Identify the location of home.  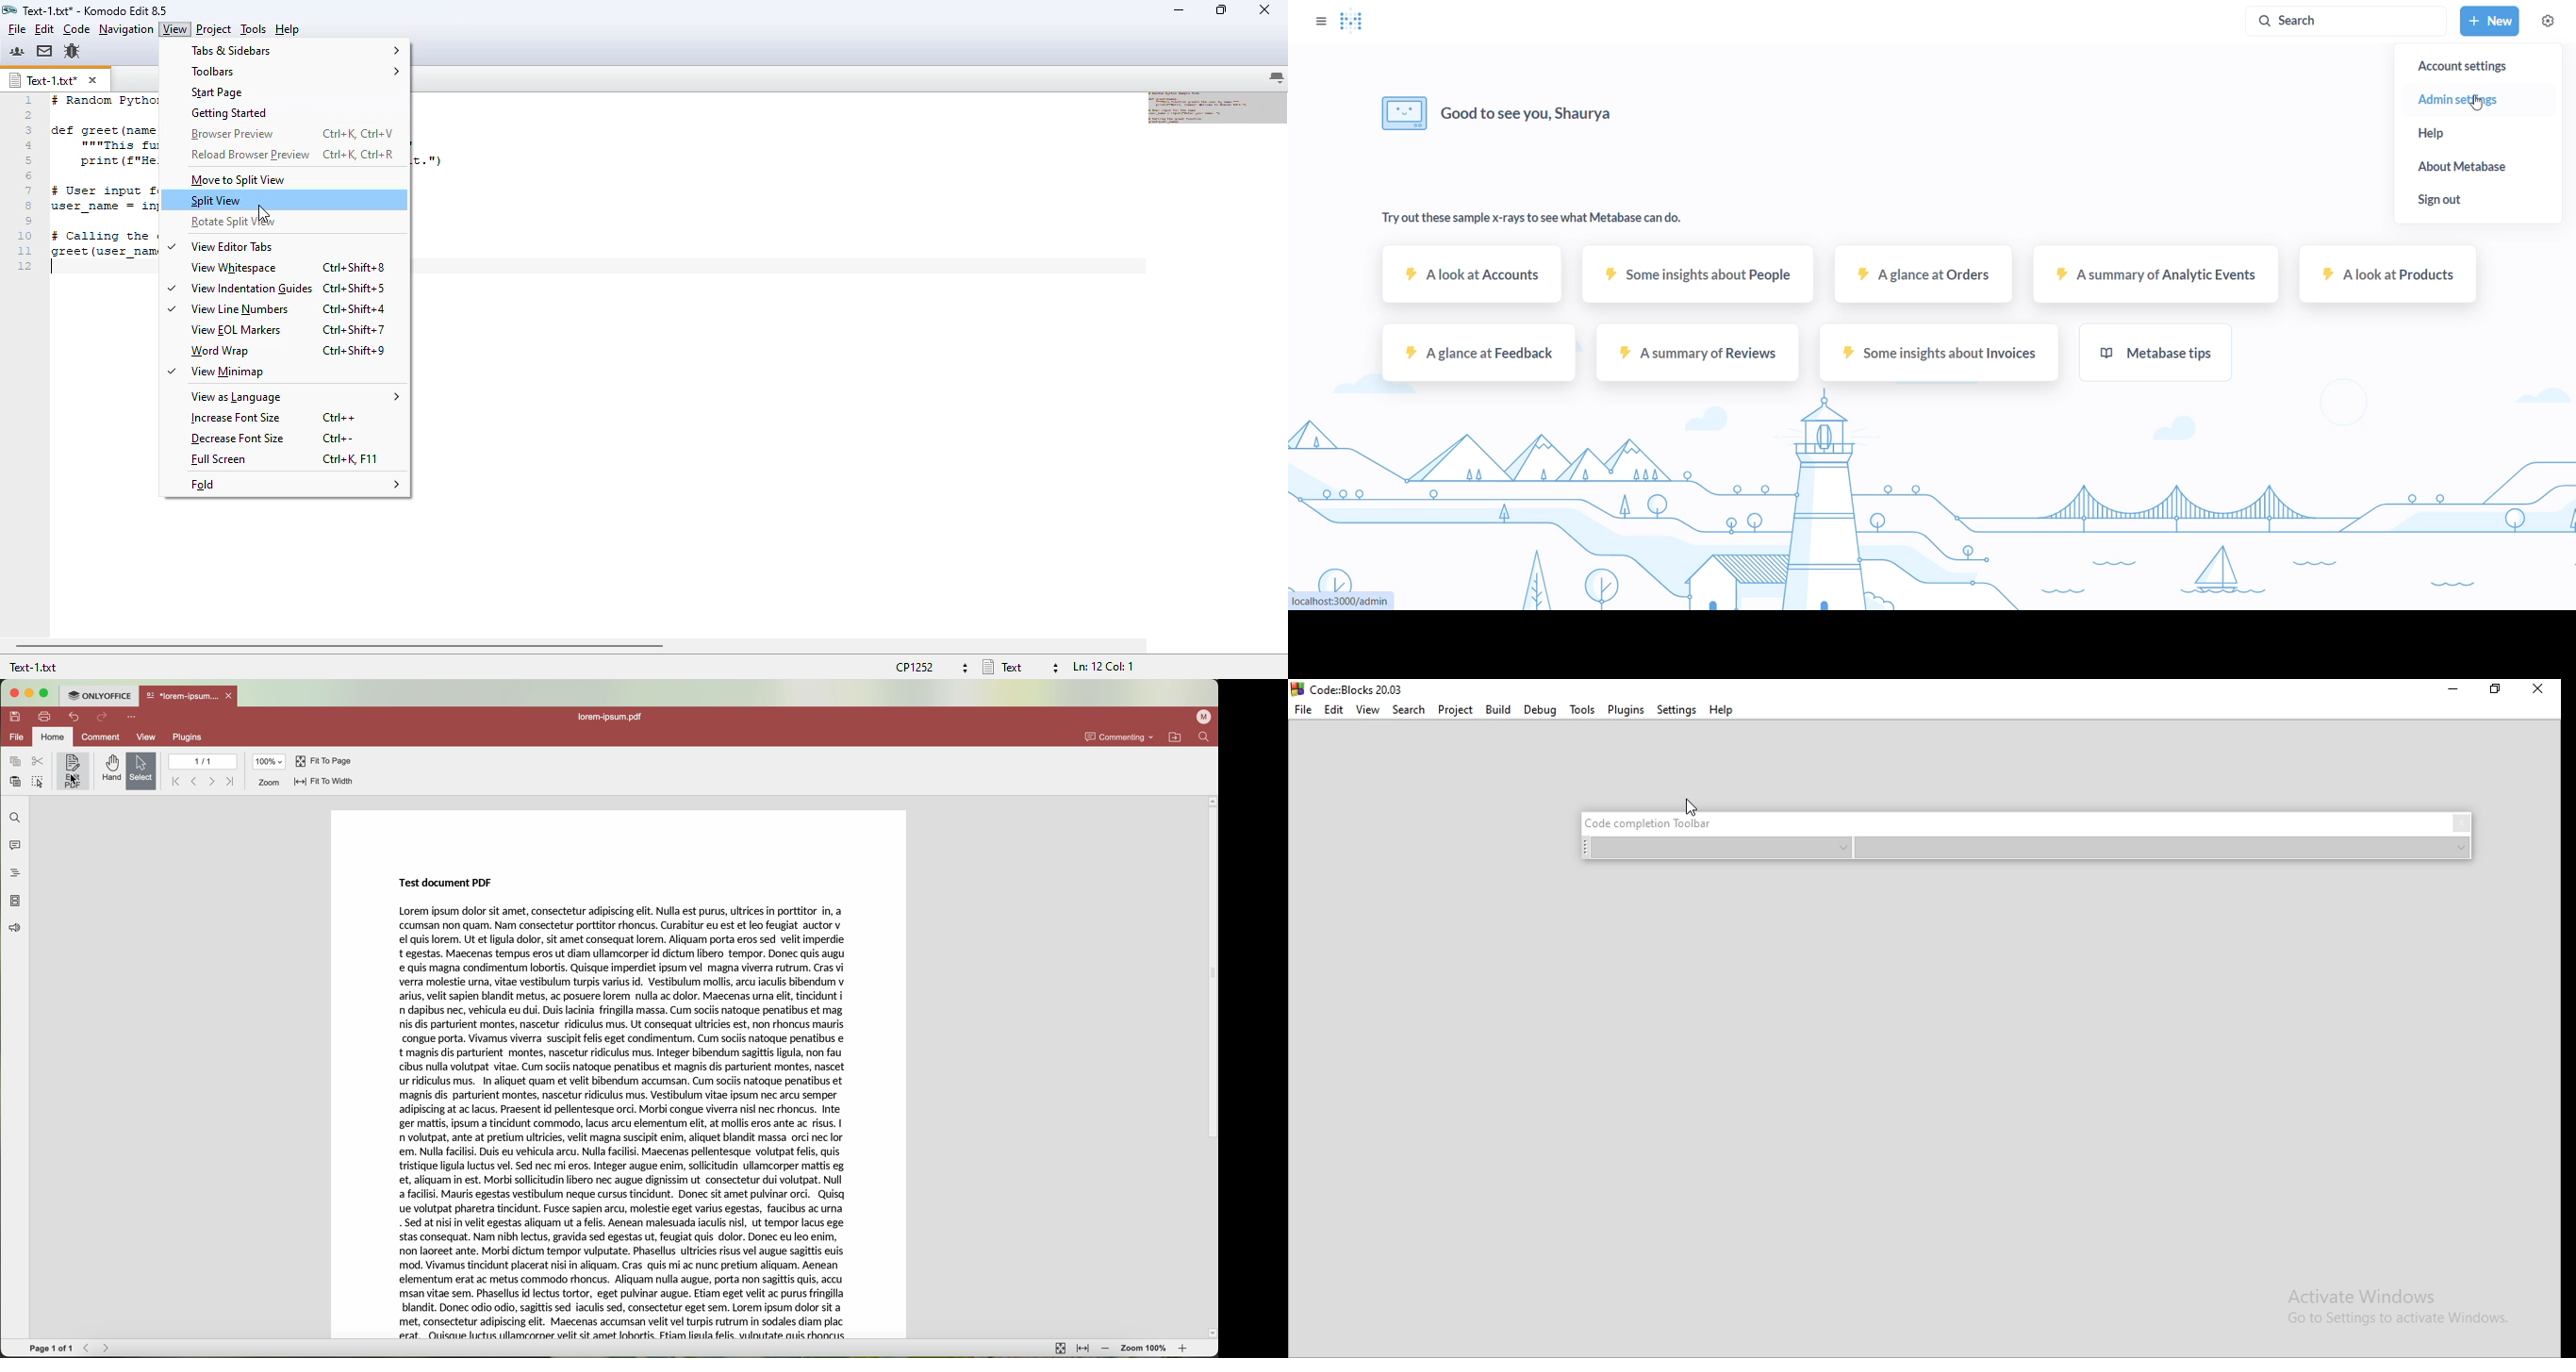
(53, 737).